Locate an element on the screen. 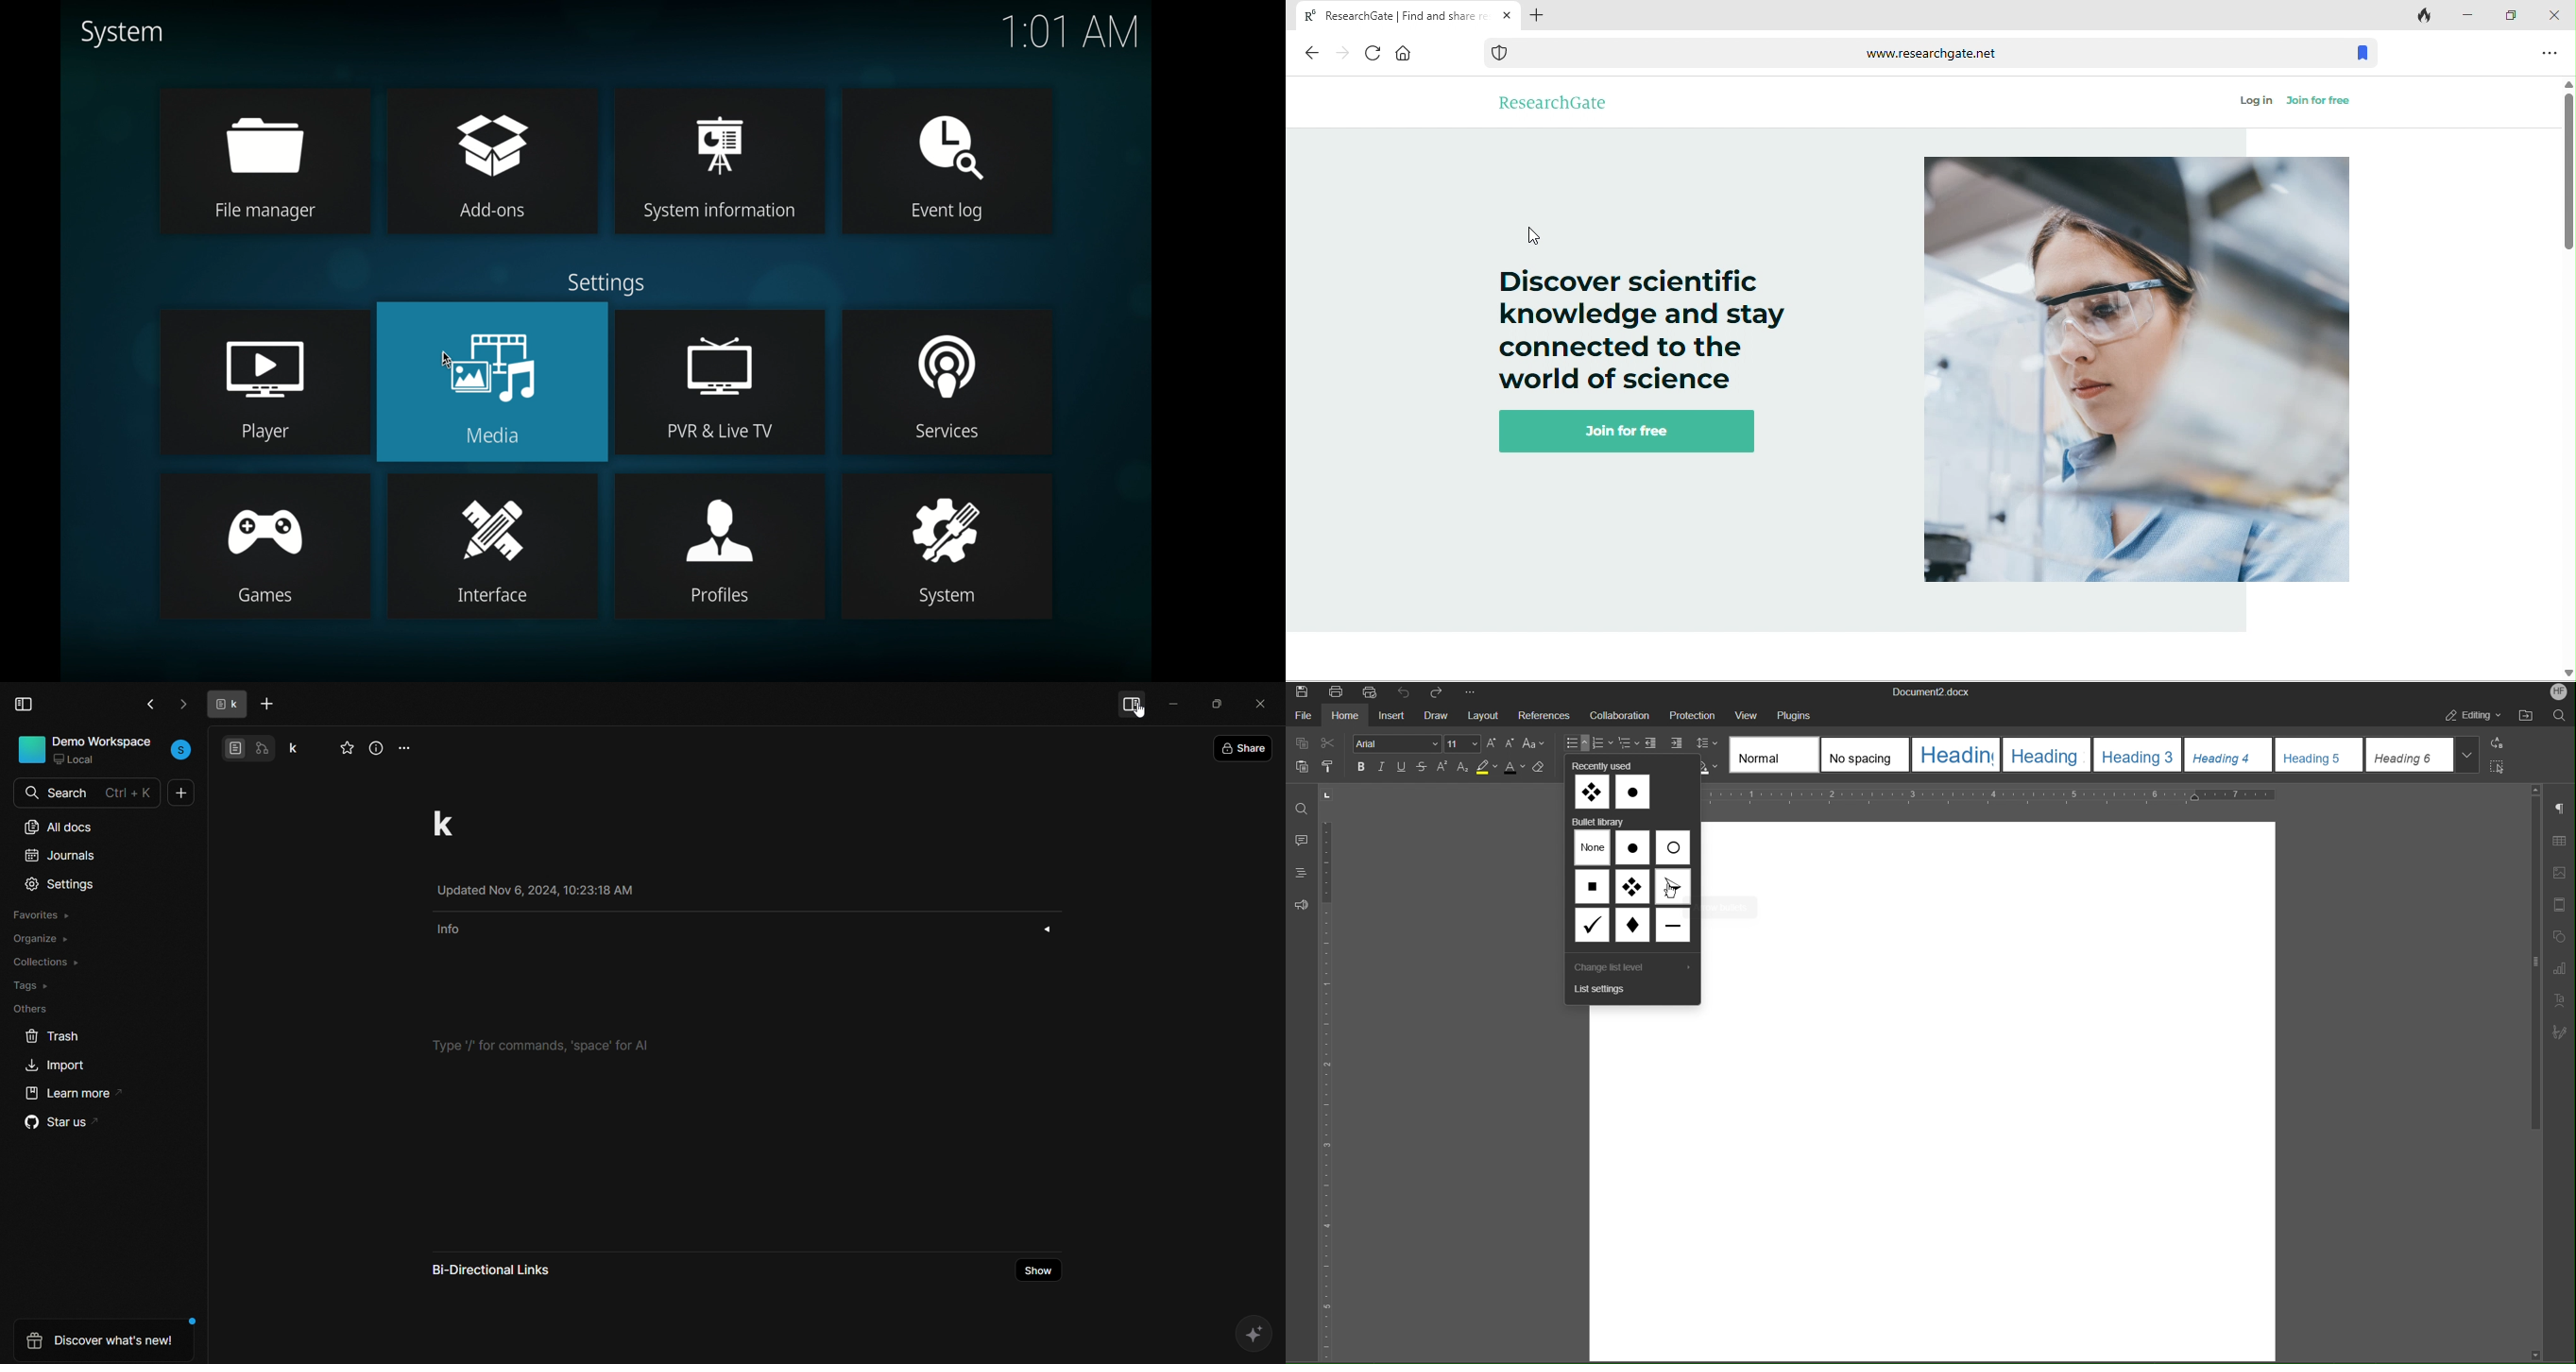 The width and height of the screenshot is (2576, 1372). 4 diamond is located at coordinates (1633, 888).